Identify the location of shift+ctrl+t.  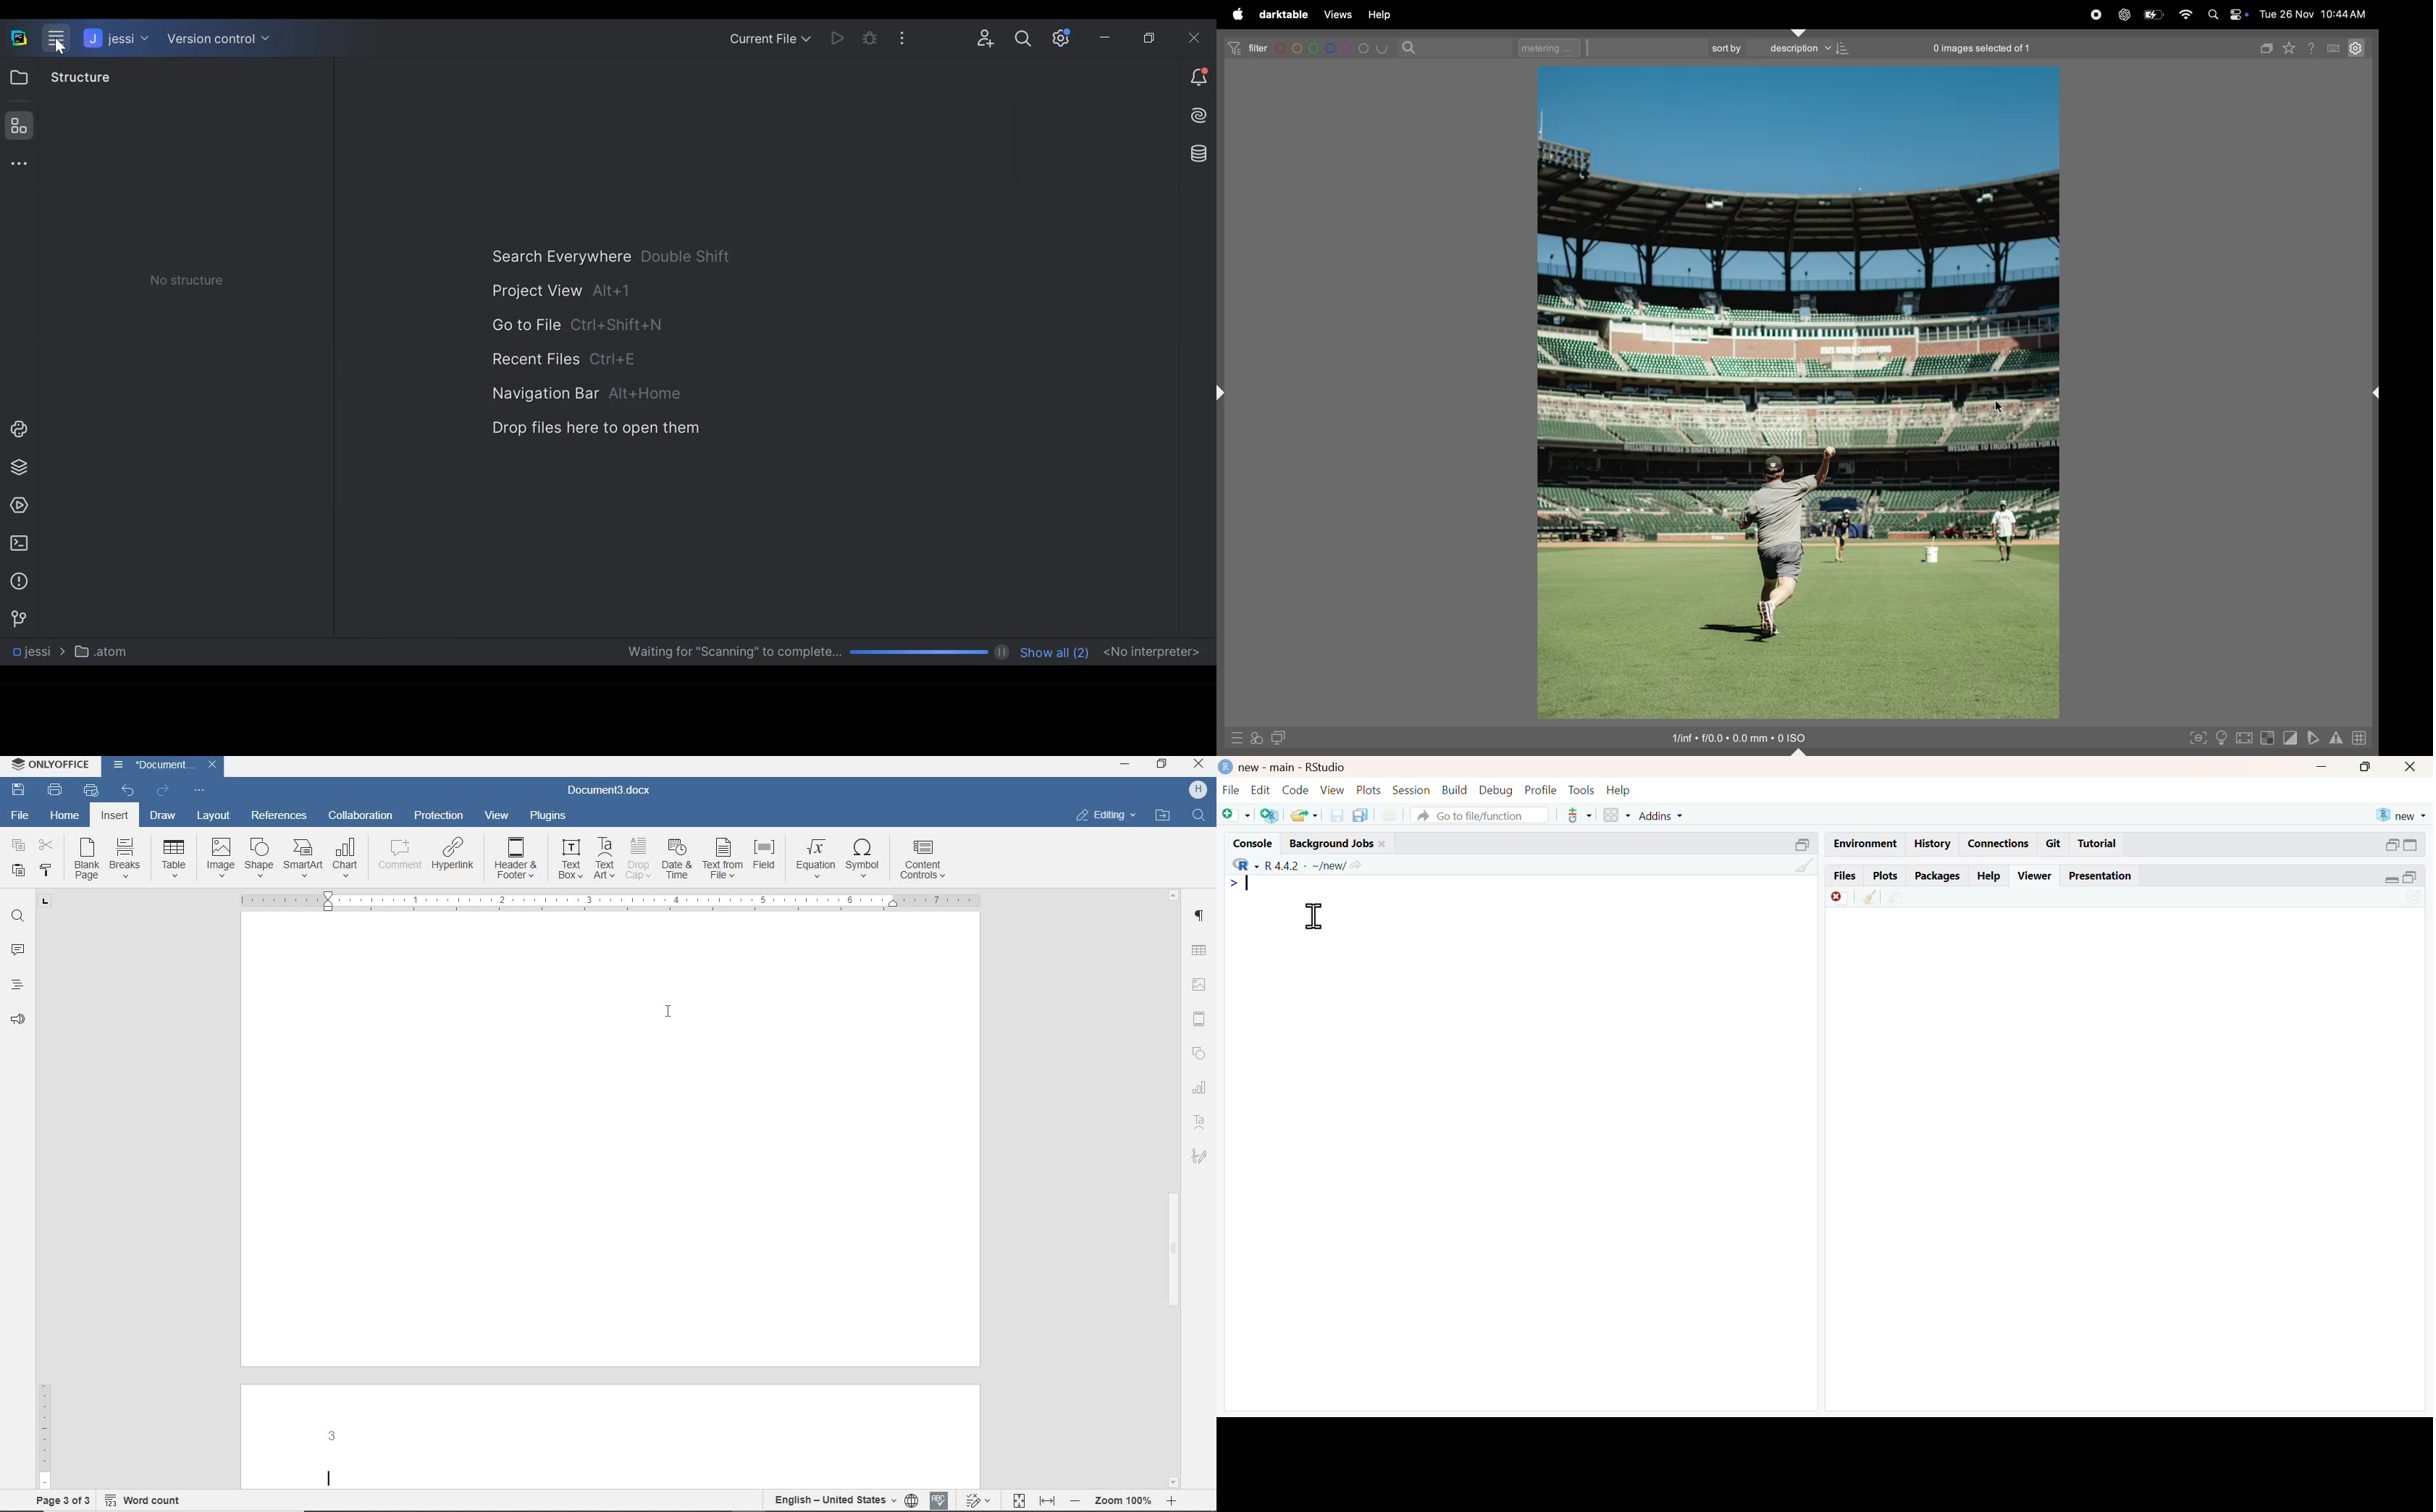
(1798, 32).